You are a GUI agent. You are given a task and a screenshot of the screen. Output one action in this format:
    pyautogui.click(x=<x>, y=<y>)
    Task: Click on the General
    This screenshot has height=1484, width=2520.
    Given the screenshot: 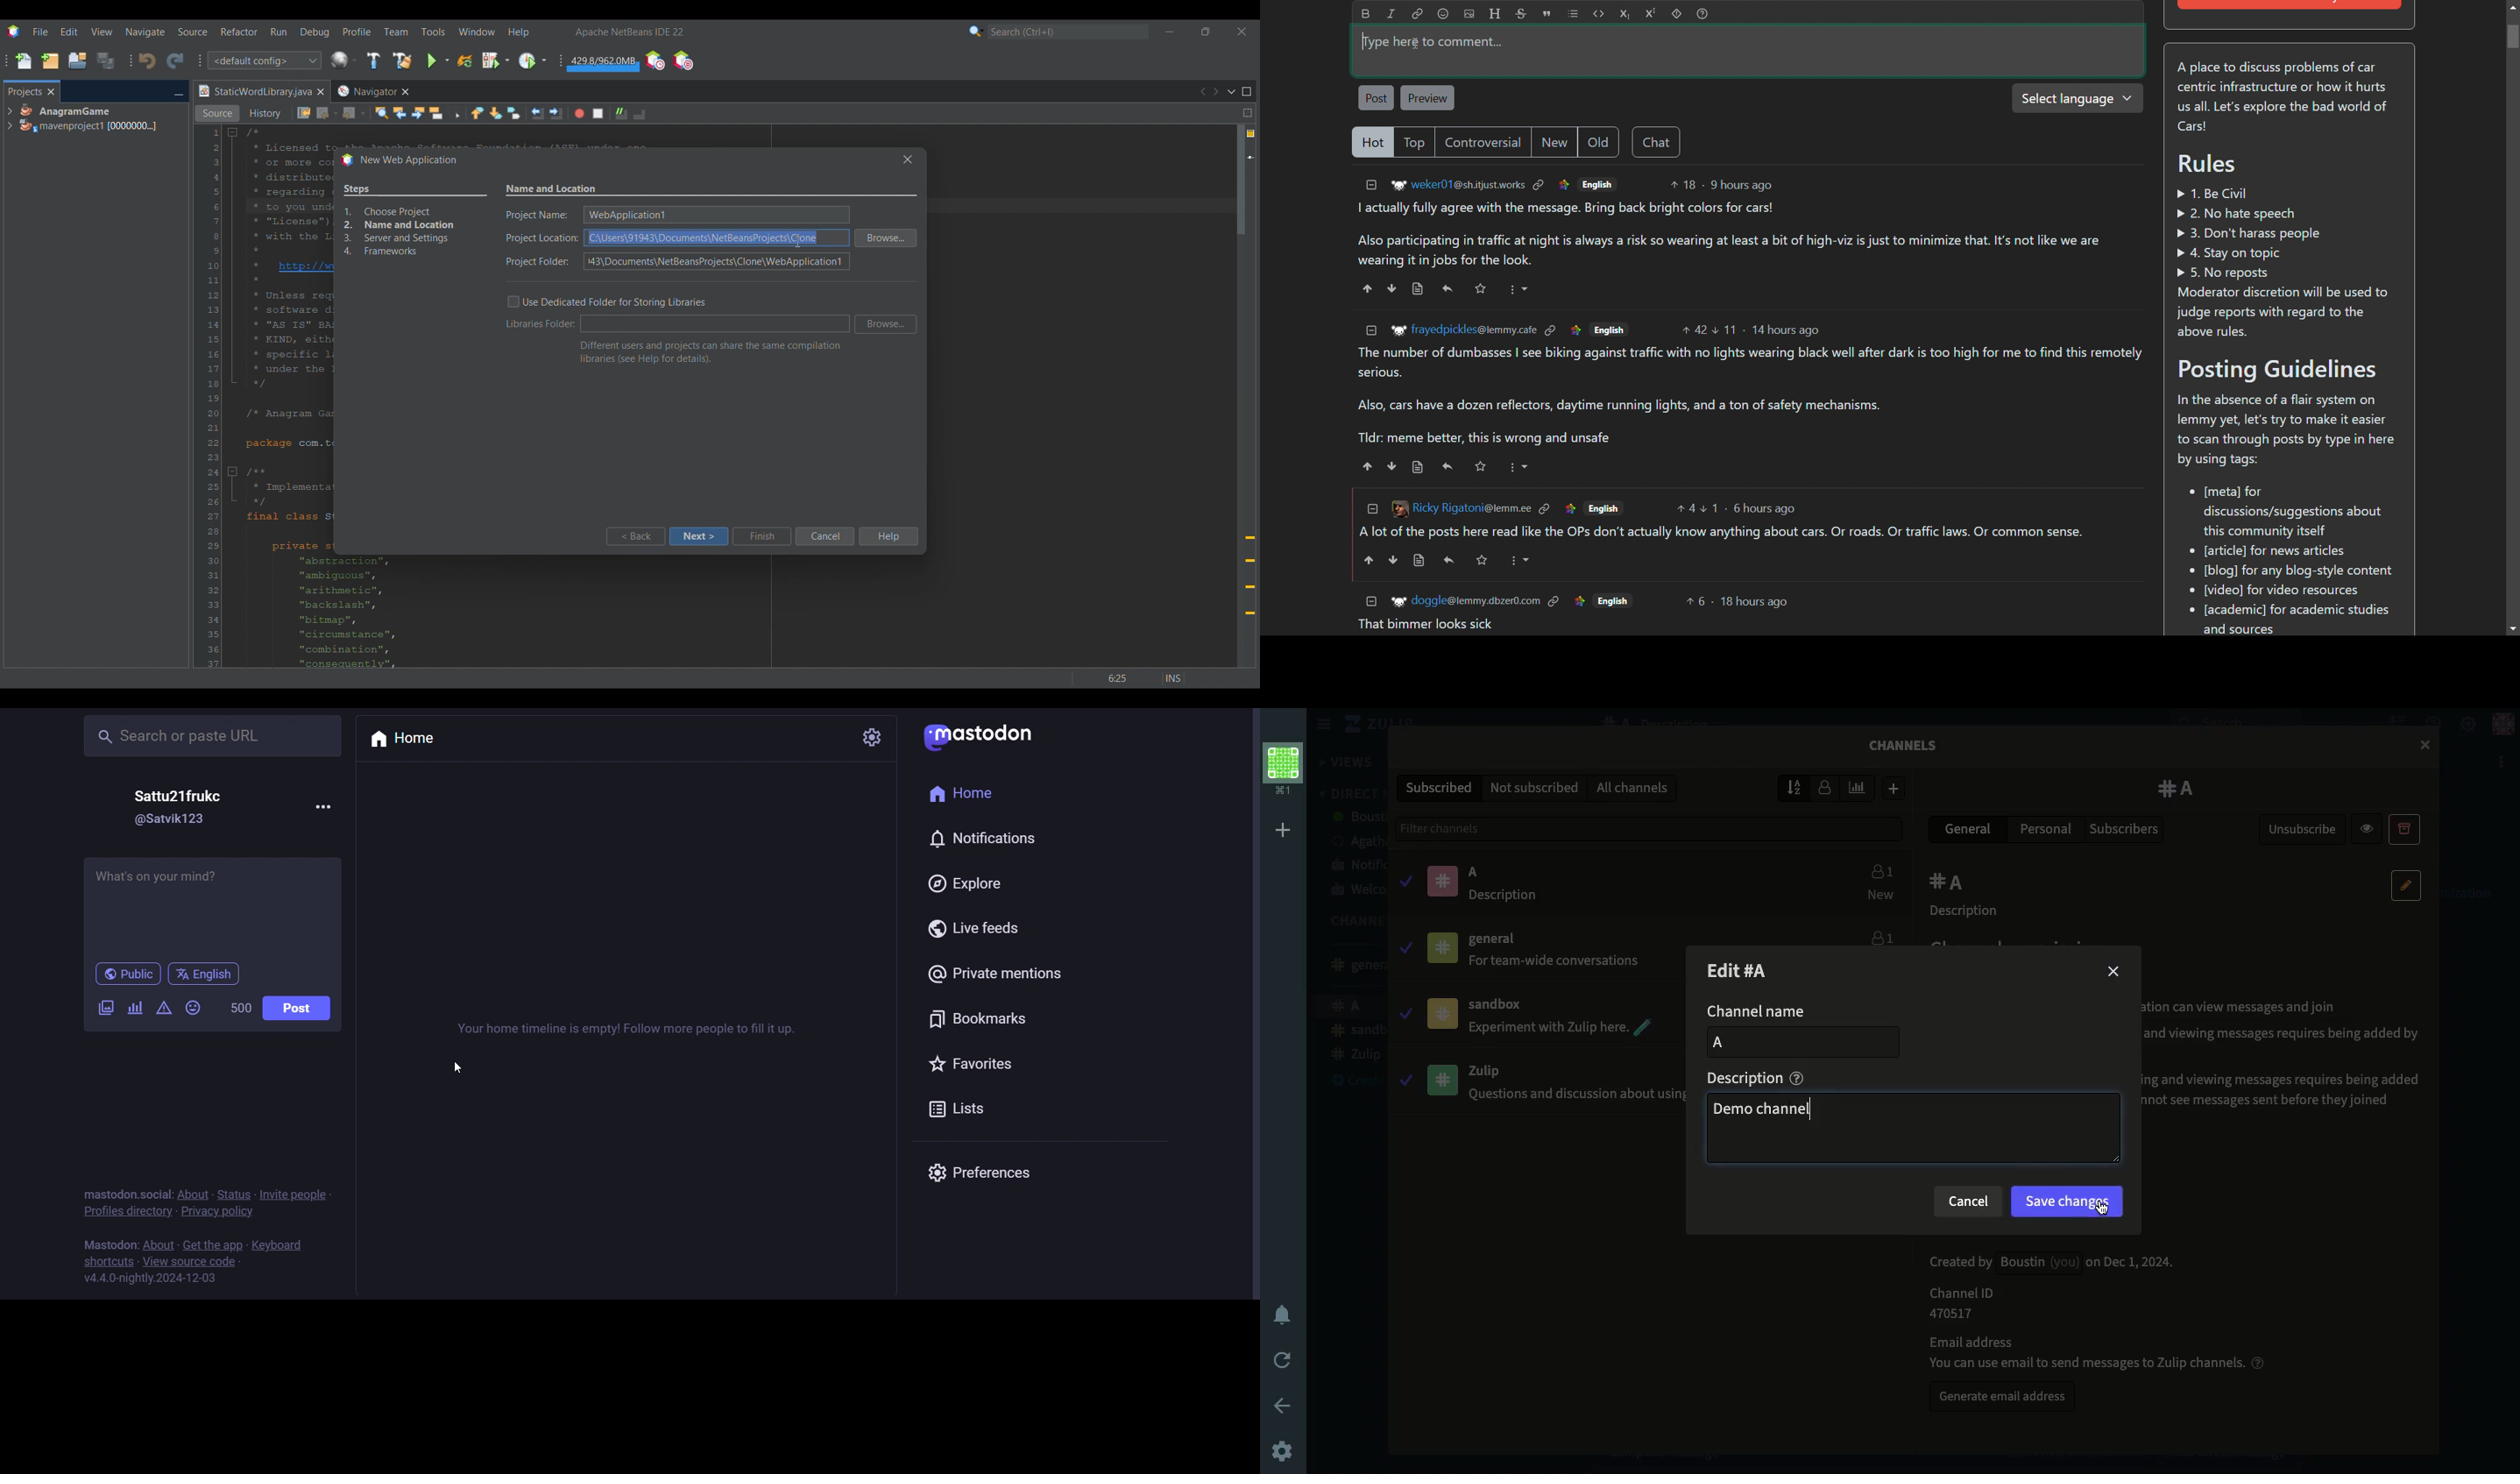 What is the action you would take?
    pyautogui.click(x=1537, y=953)
    